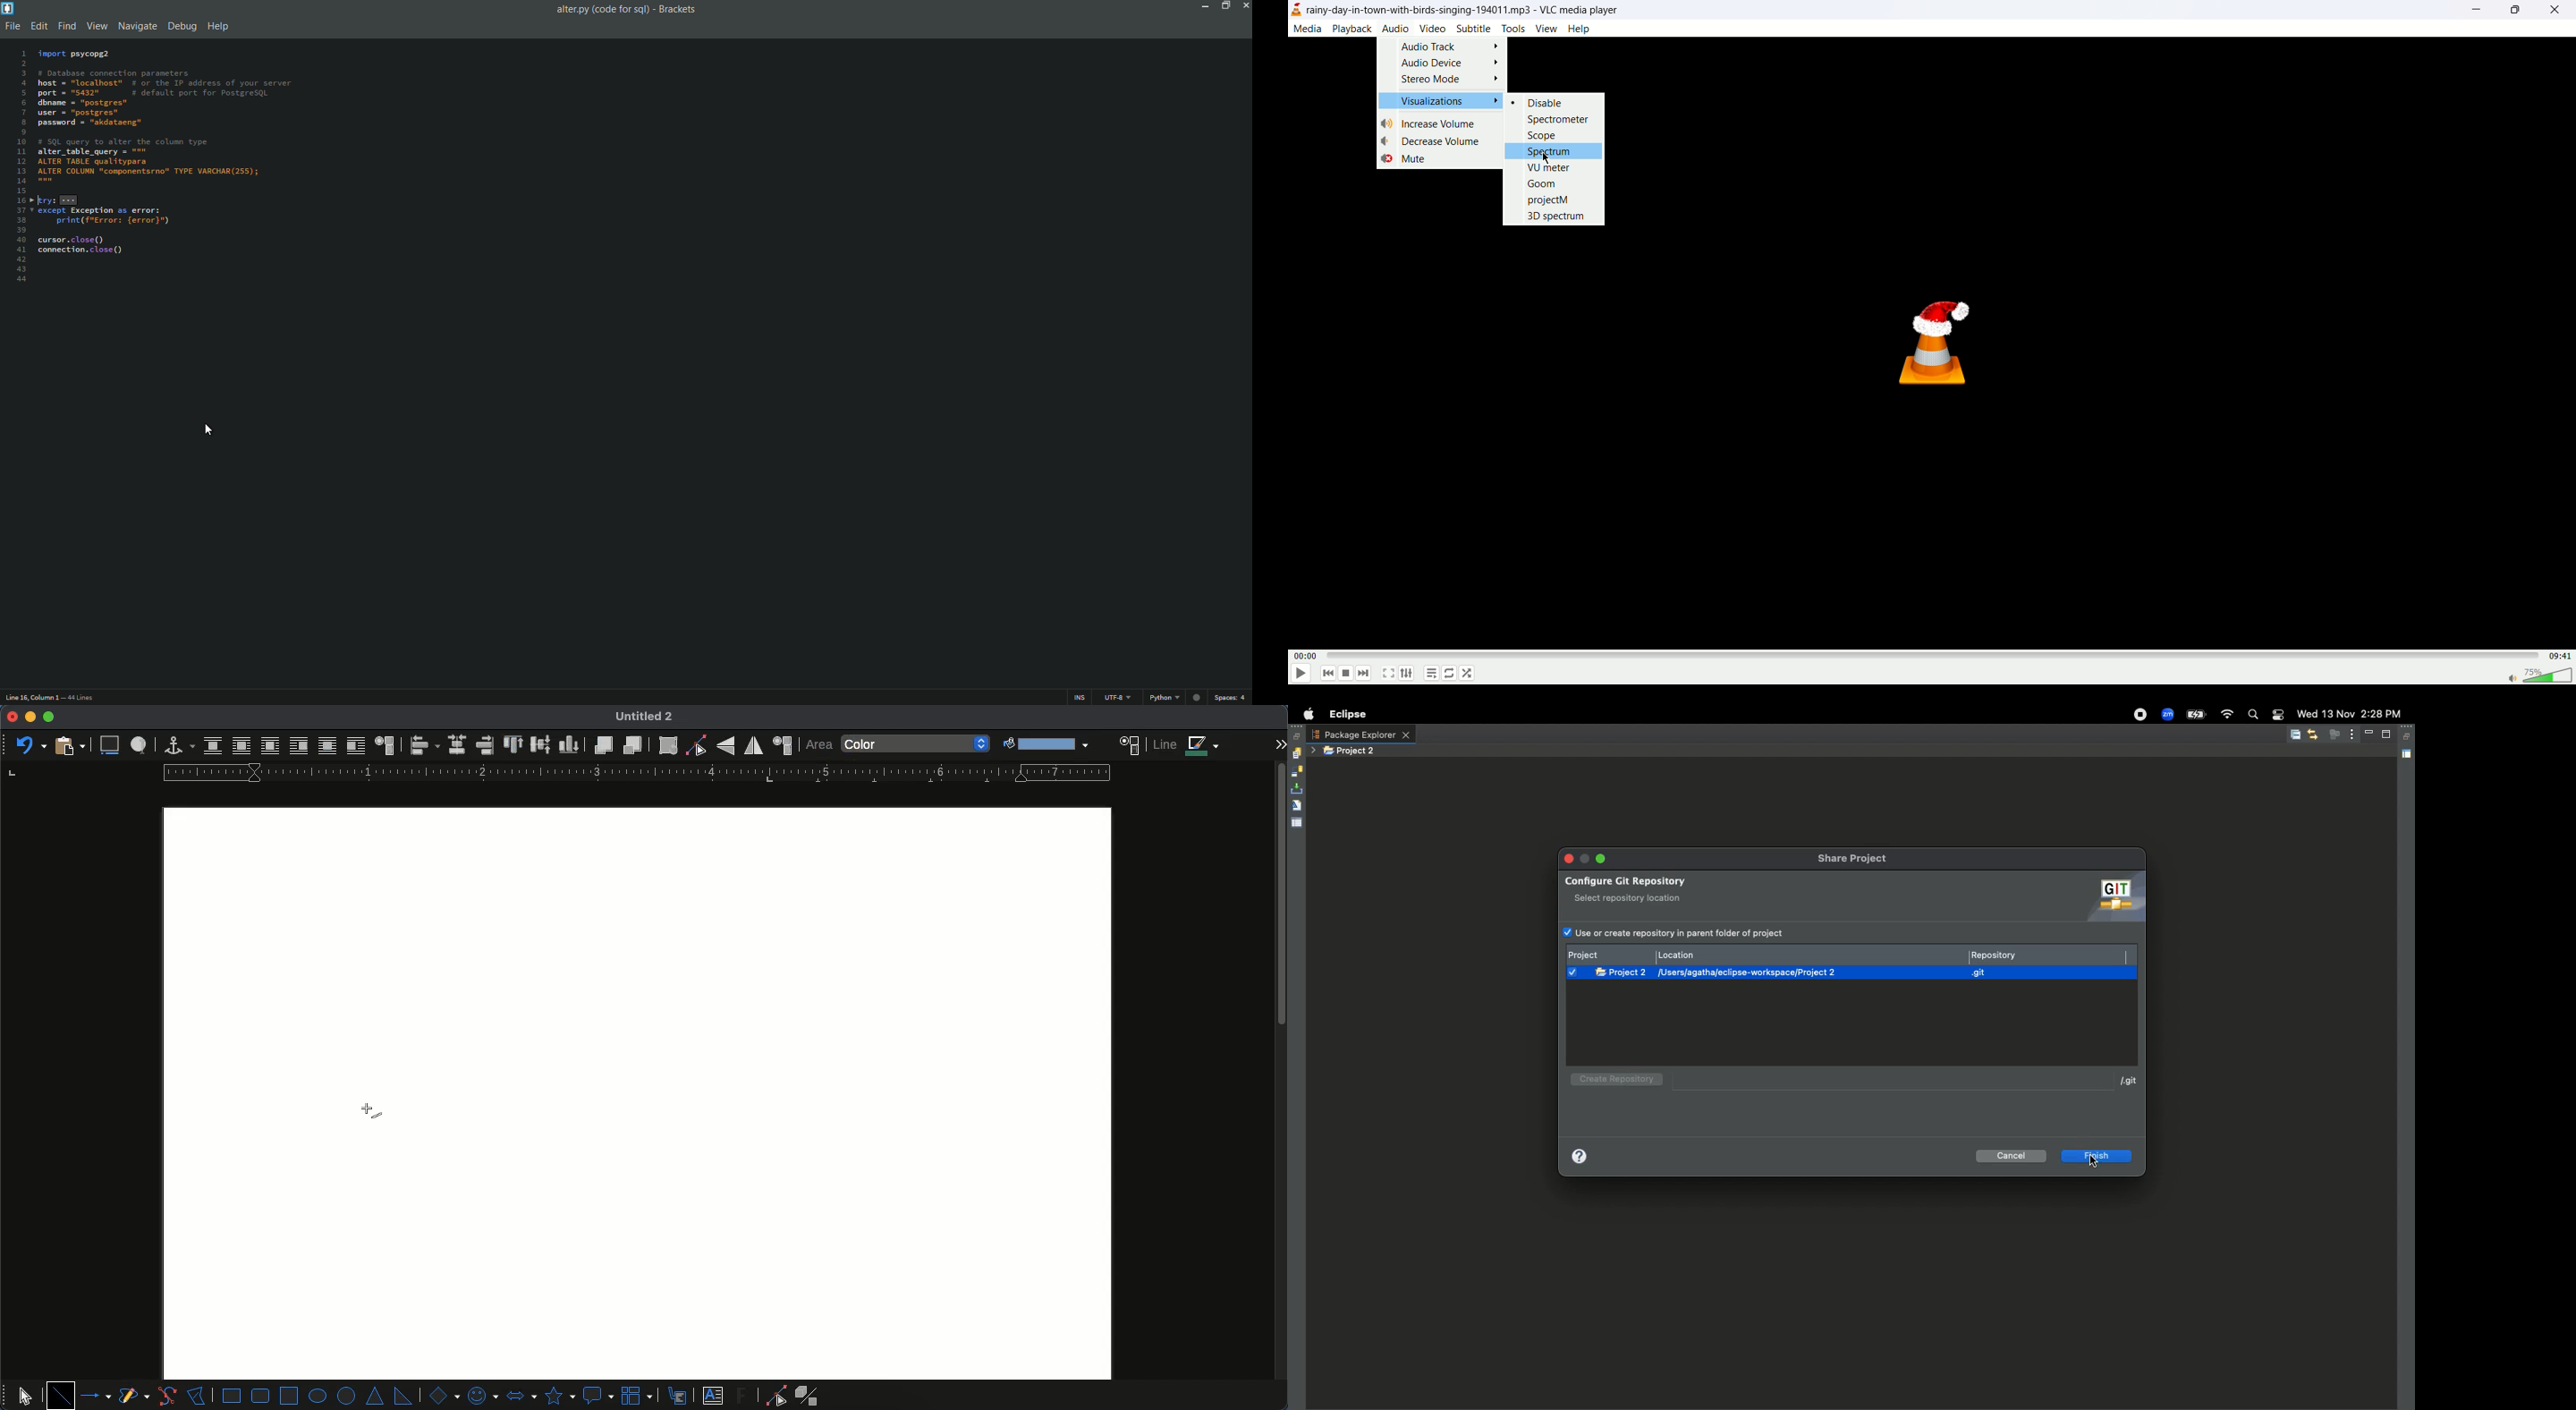 The width and height of the screenshot is (2576, 1428). I want to click on ins, so click(1079, 699).